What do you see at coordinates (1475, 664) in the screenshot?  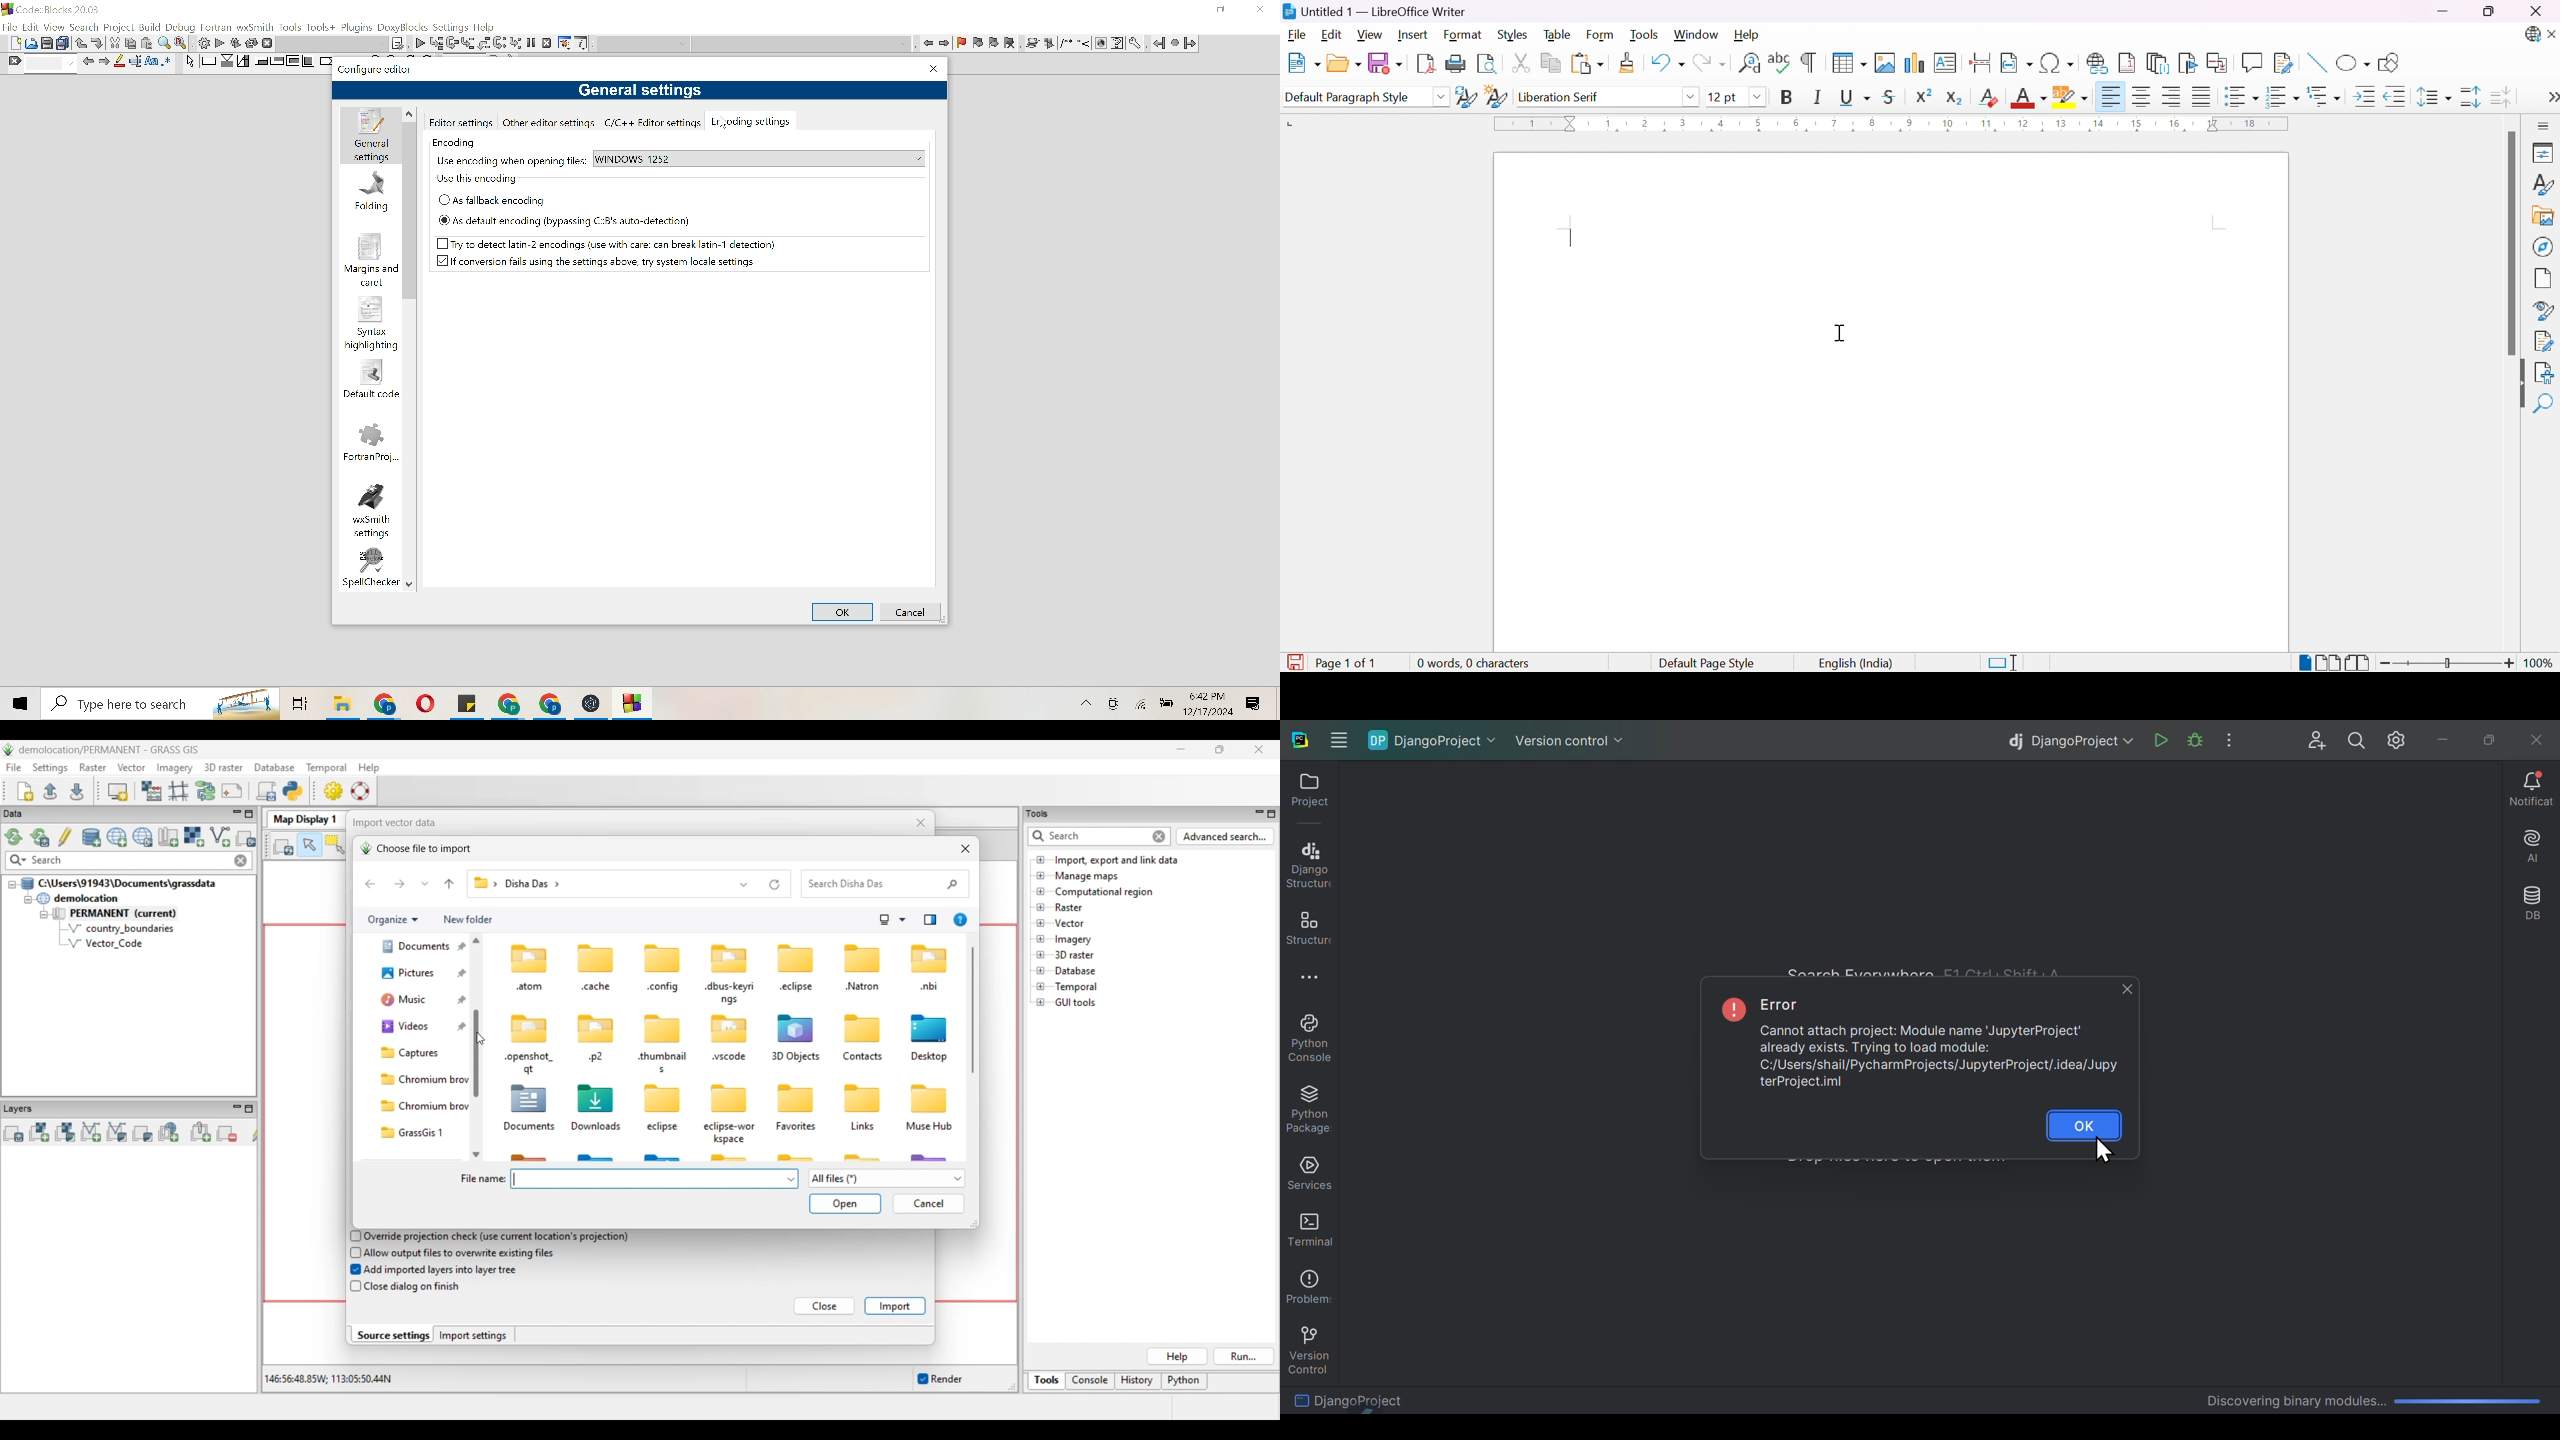 I see `0 words, 0 characters` at bounding box center [1475, 664].